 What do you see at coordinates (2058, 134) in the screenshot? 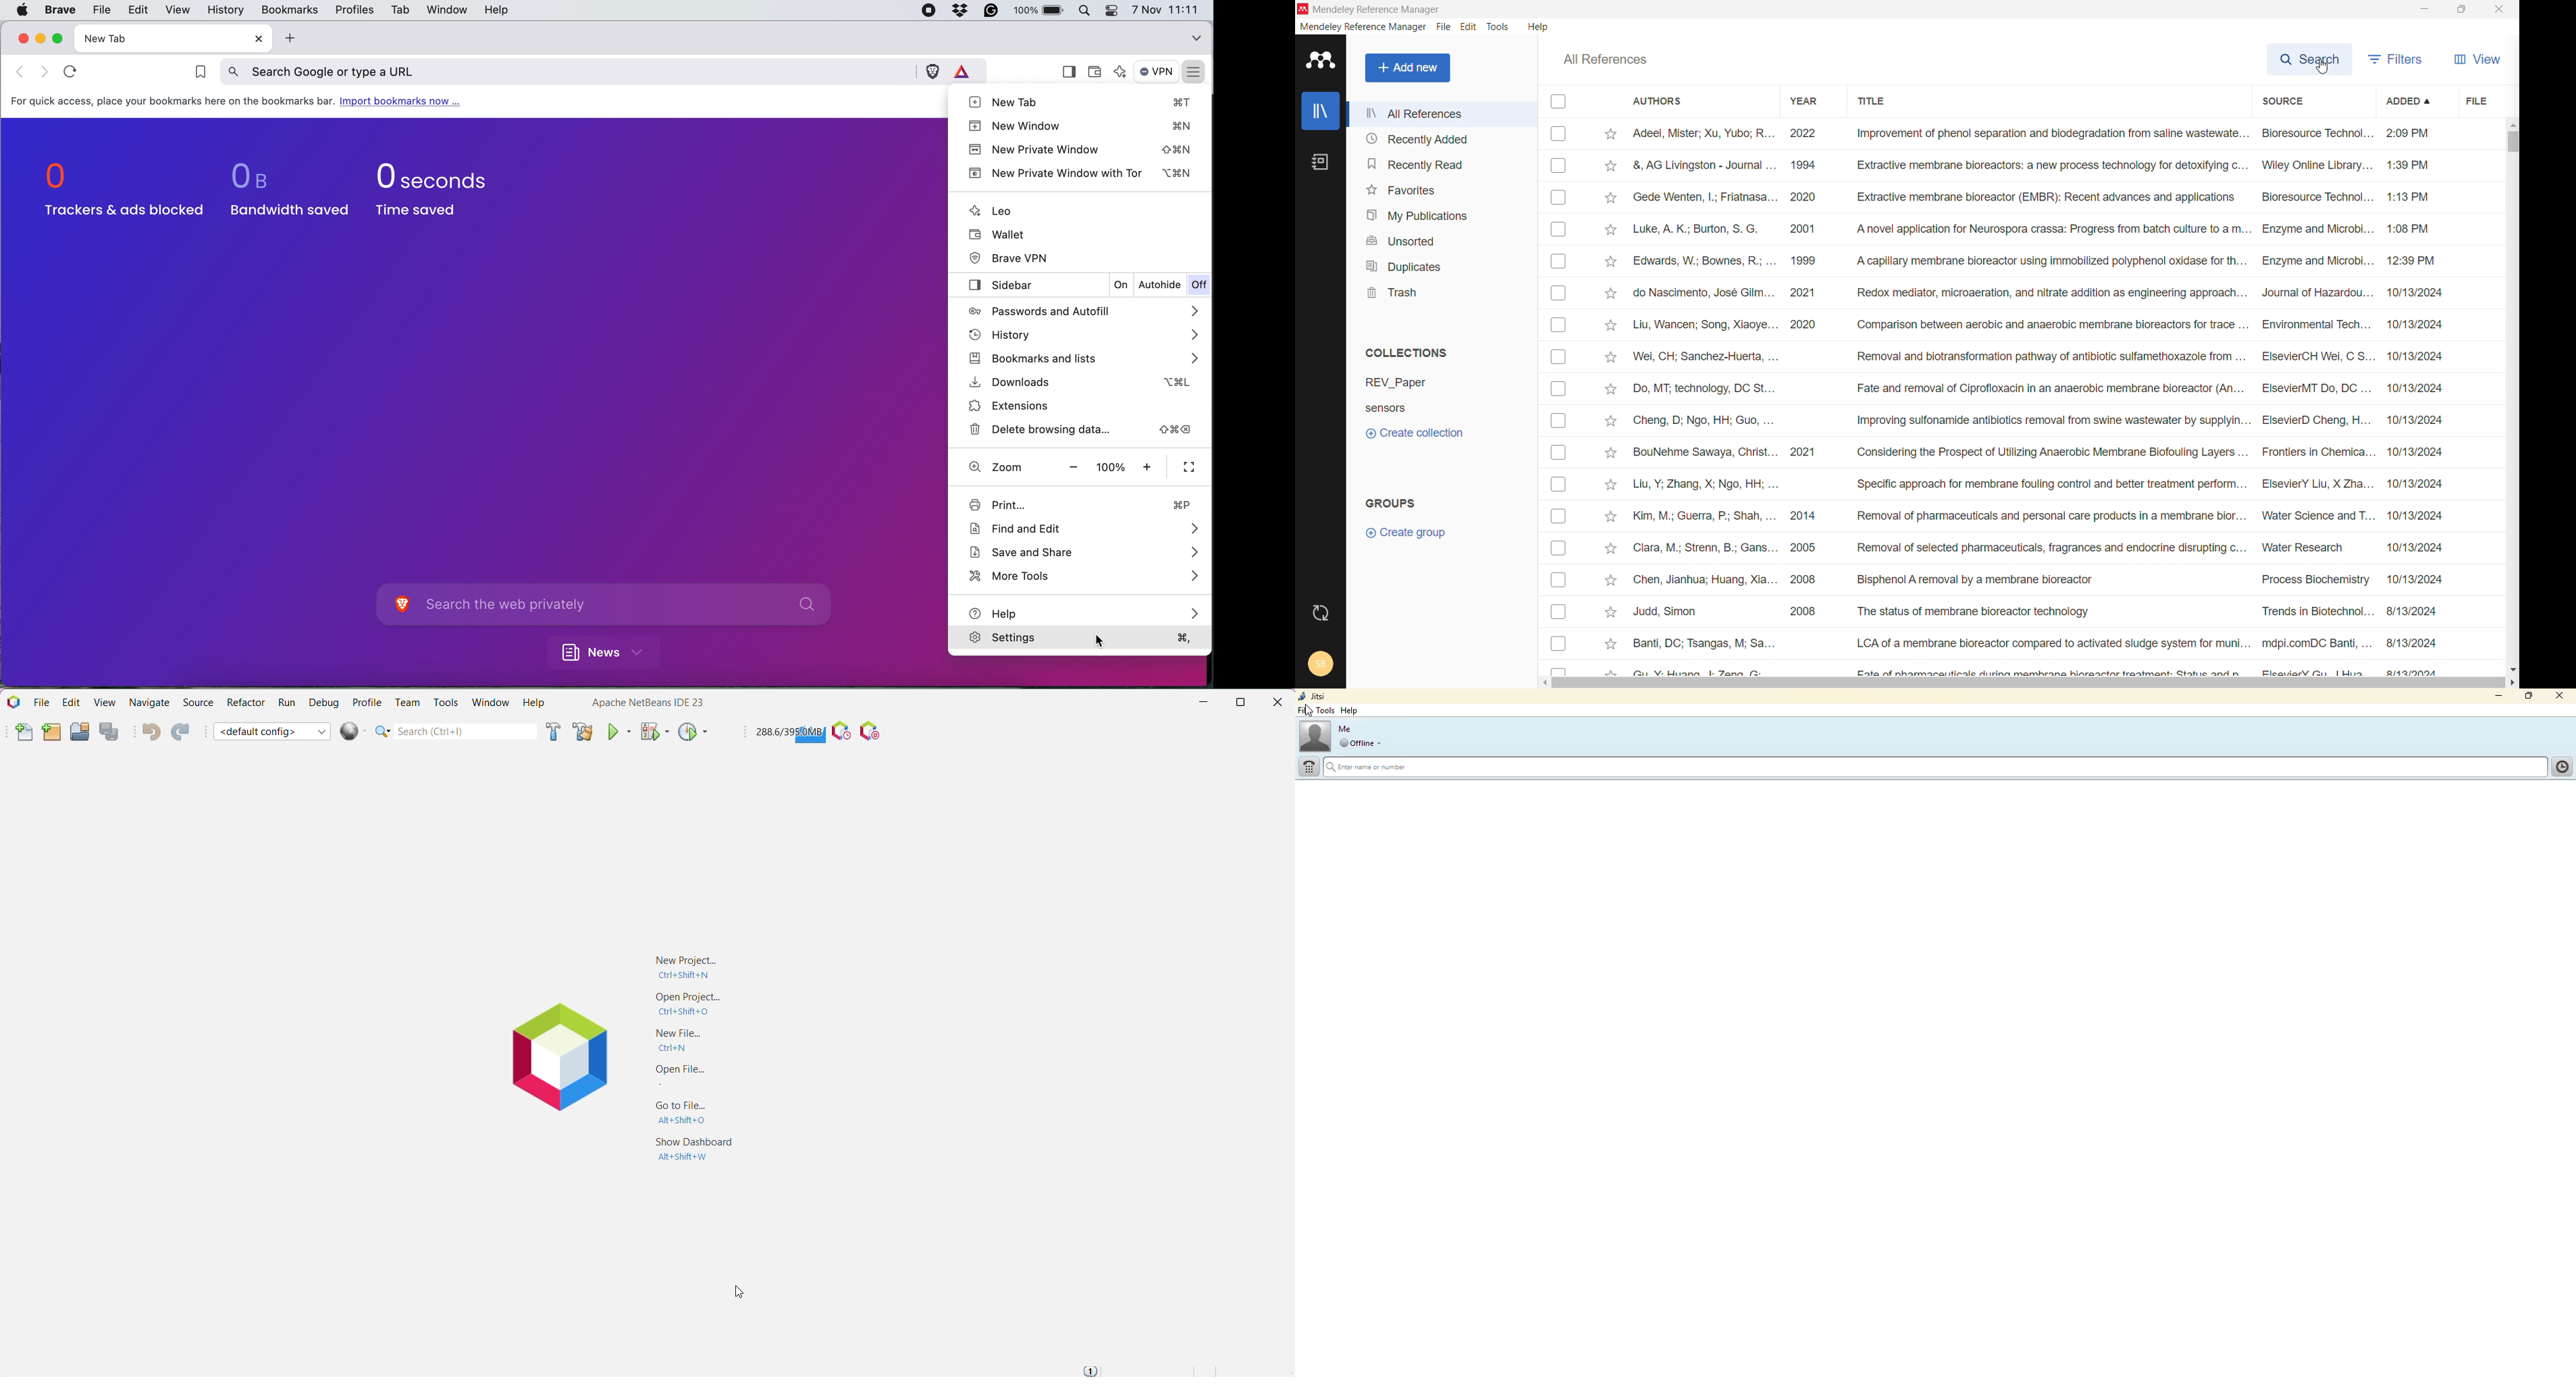
I see `Adeel, Mister; Xu, Yubo; R... 2022 Improvement of phenol separation and biodegradation from saline waste wate... Bioresource Technol... 2:09 PM` at bounding box center [2058, 134].